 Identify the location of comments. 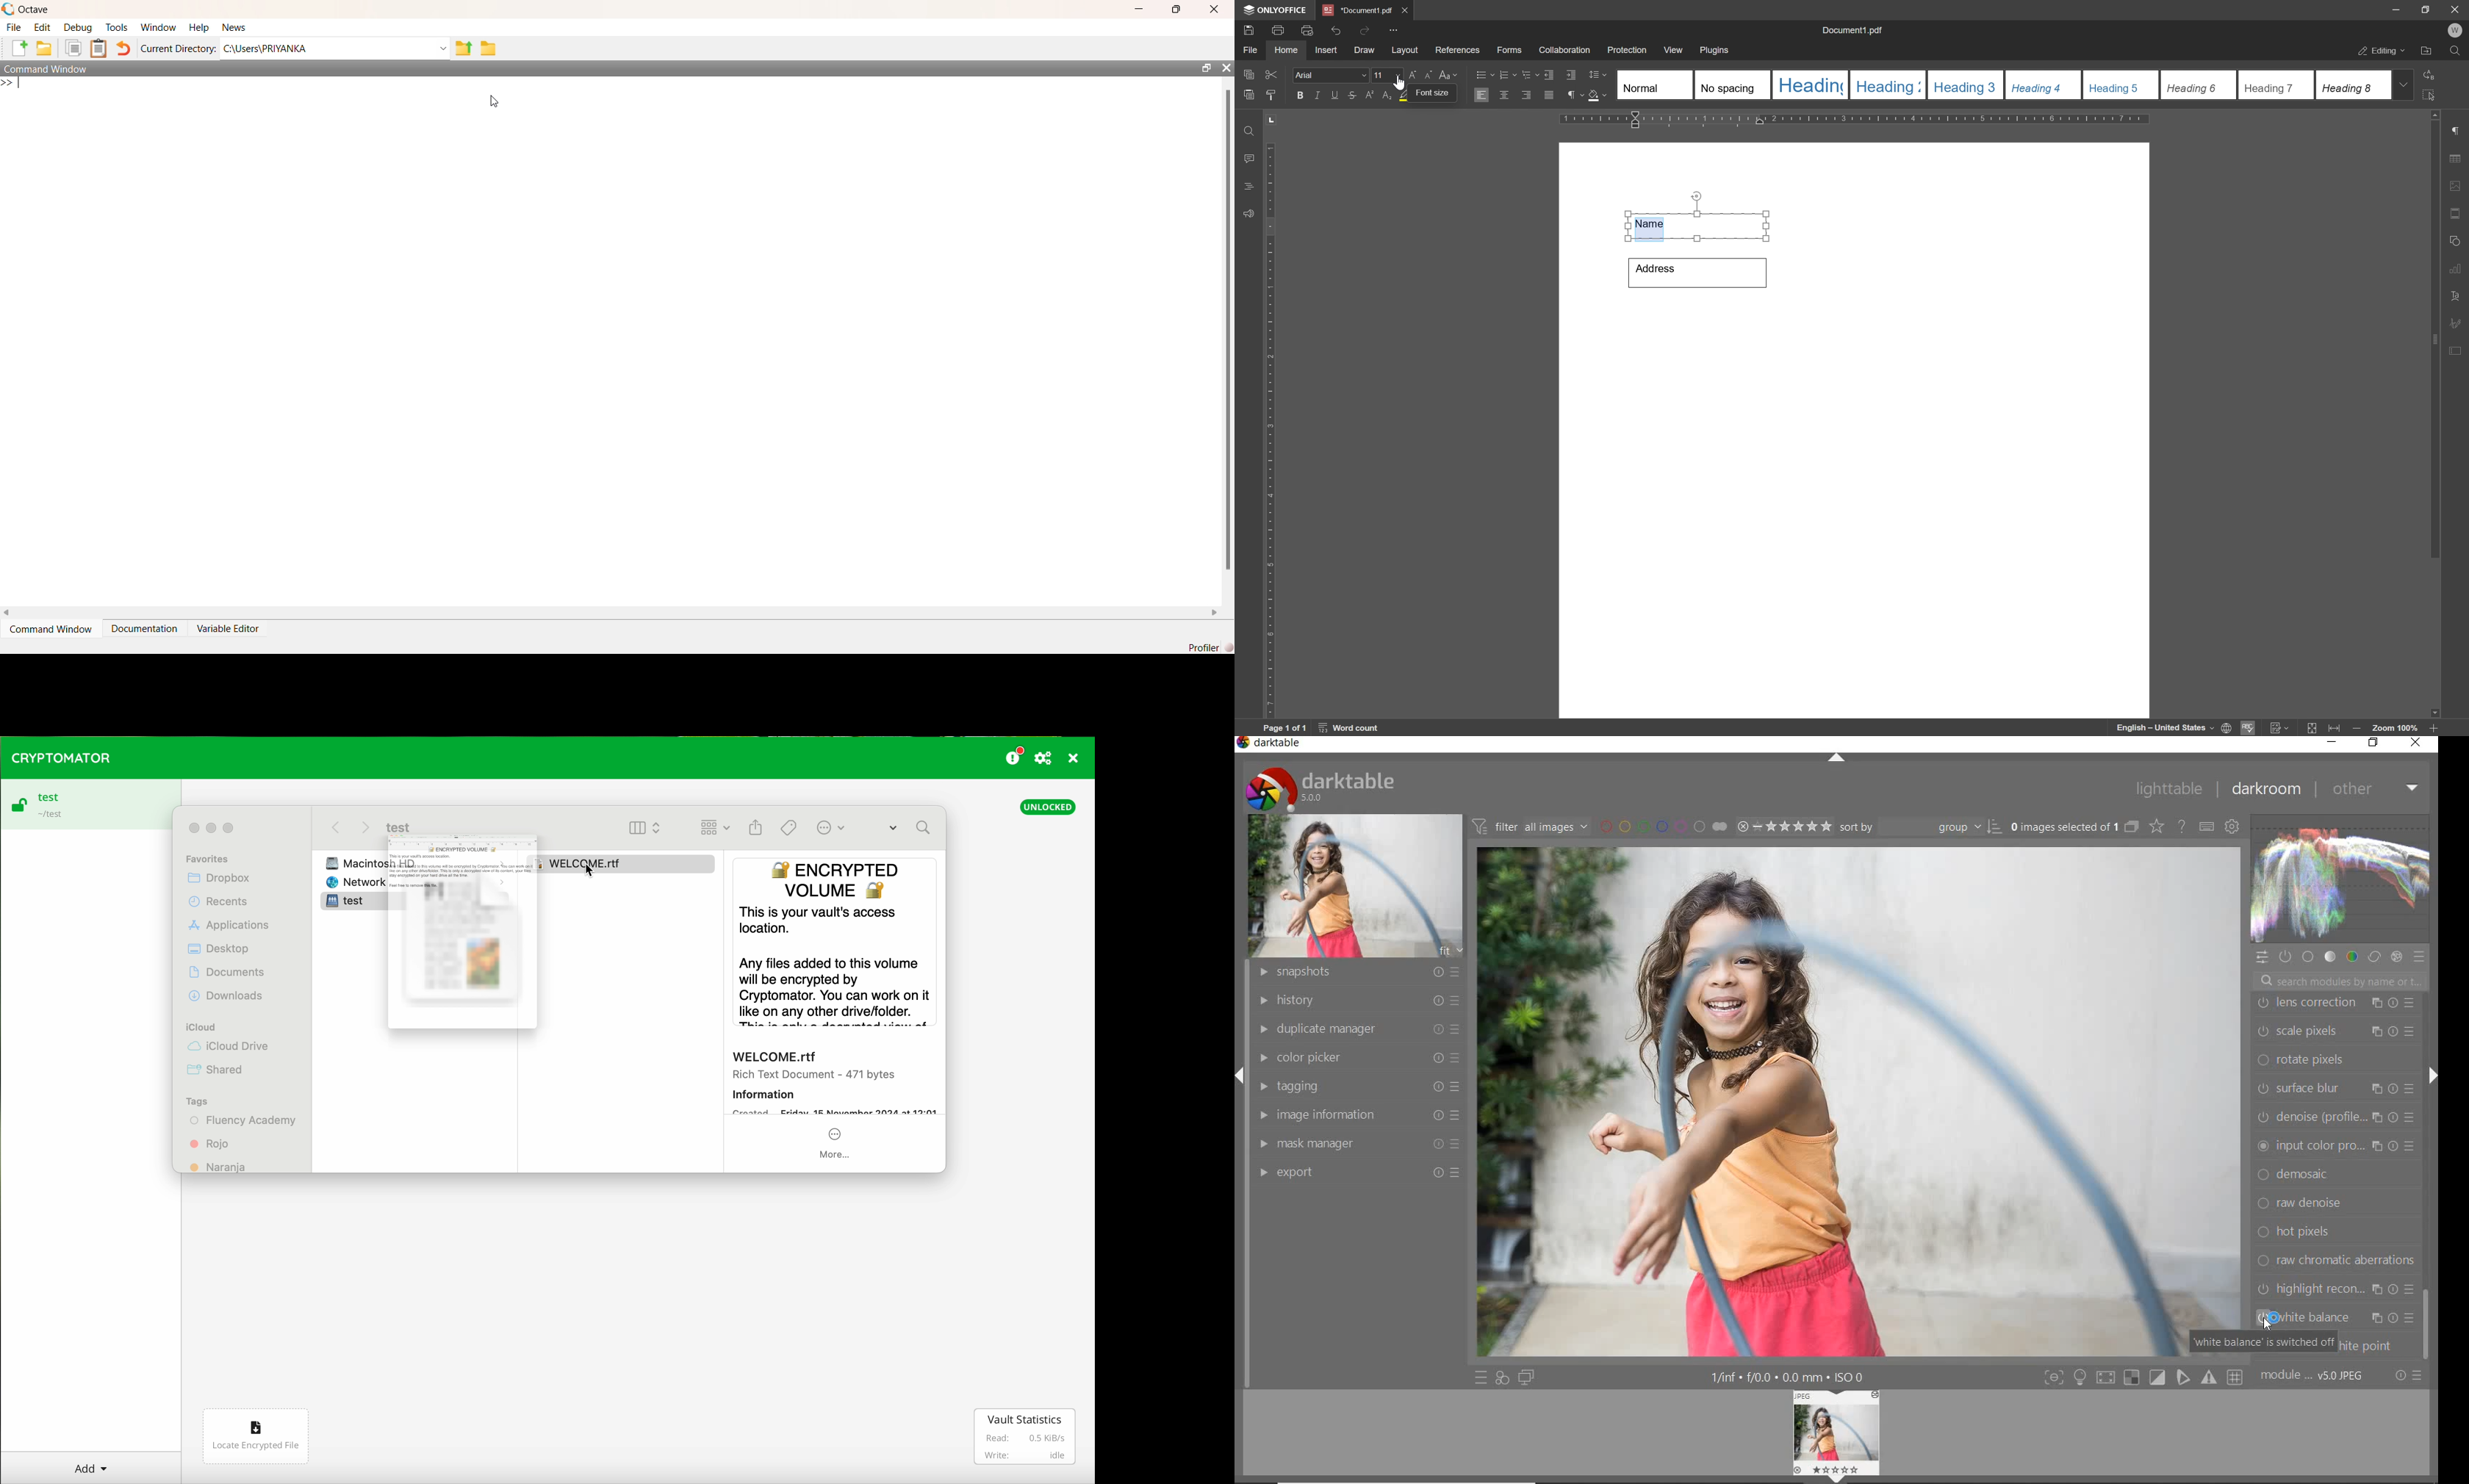
(1246, 159).